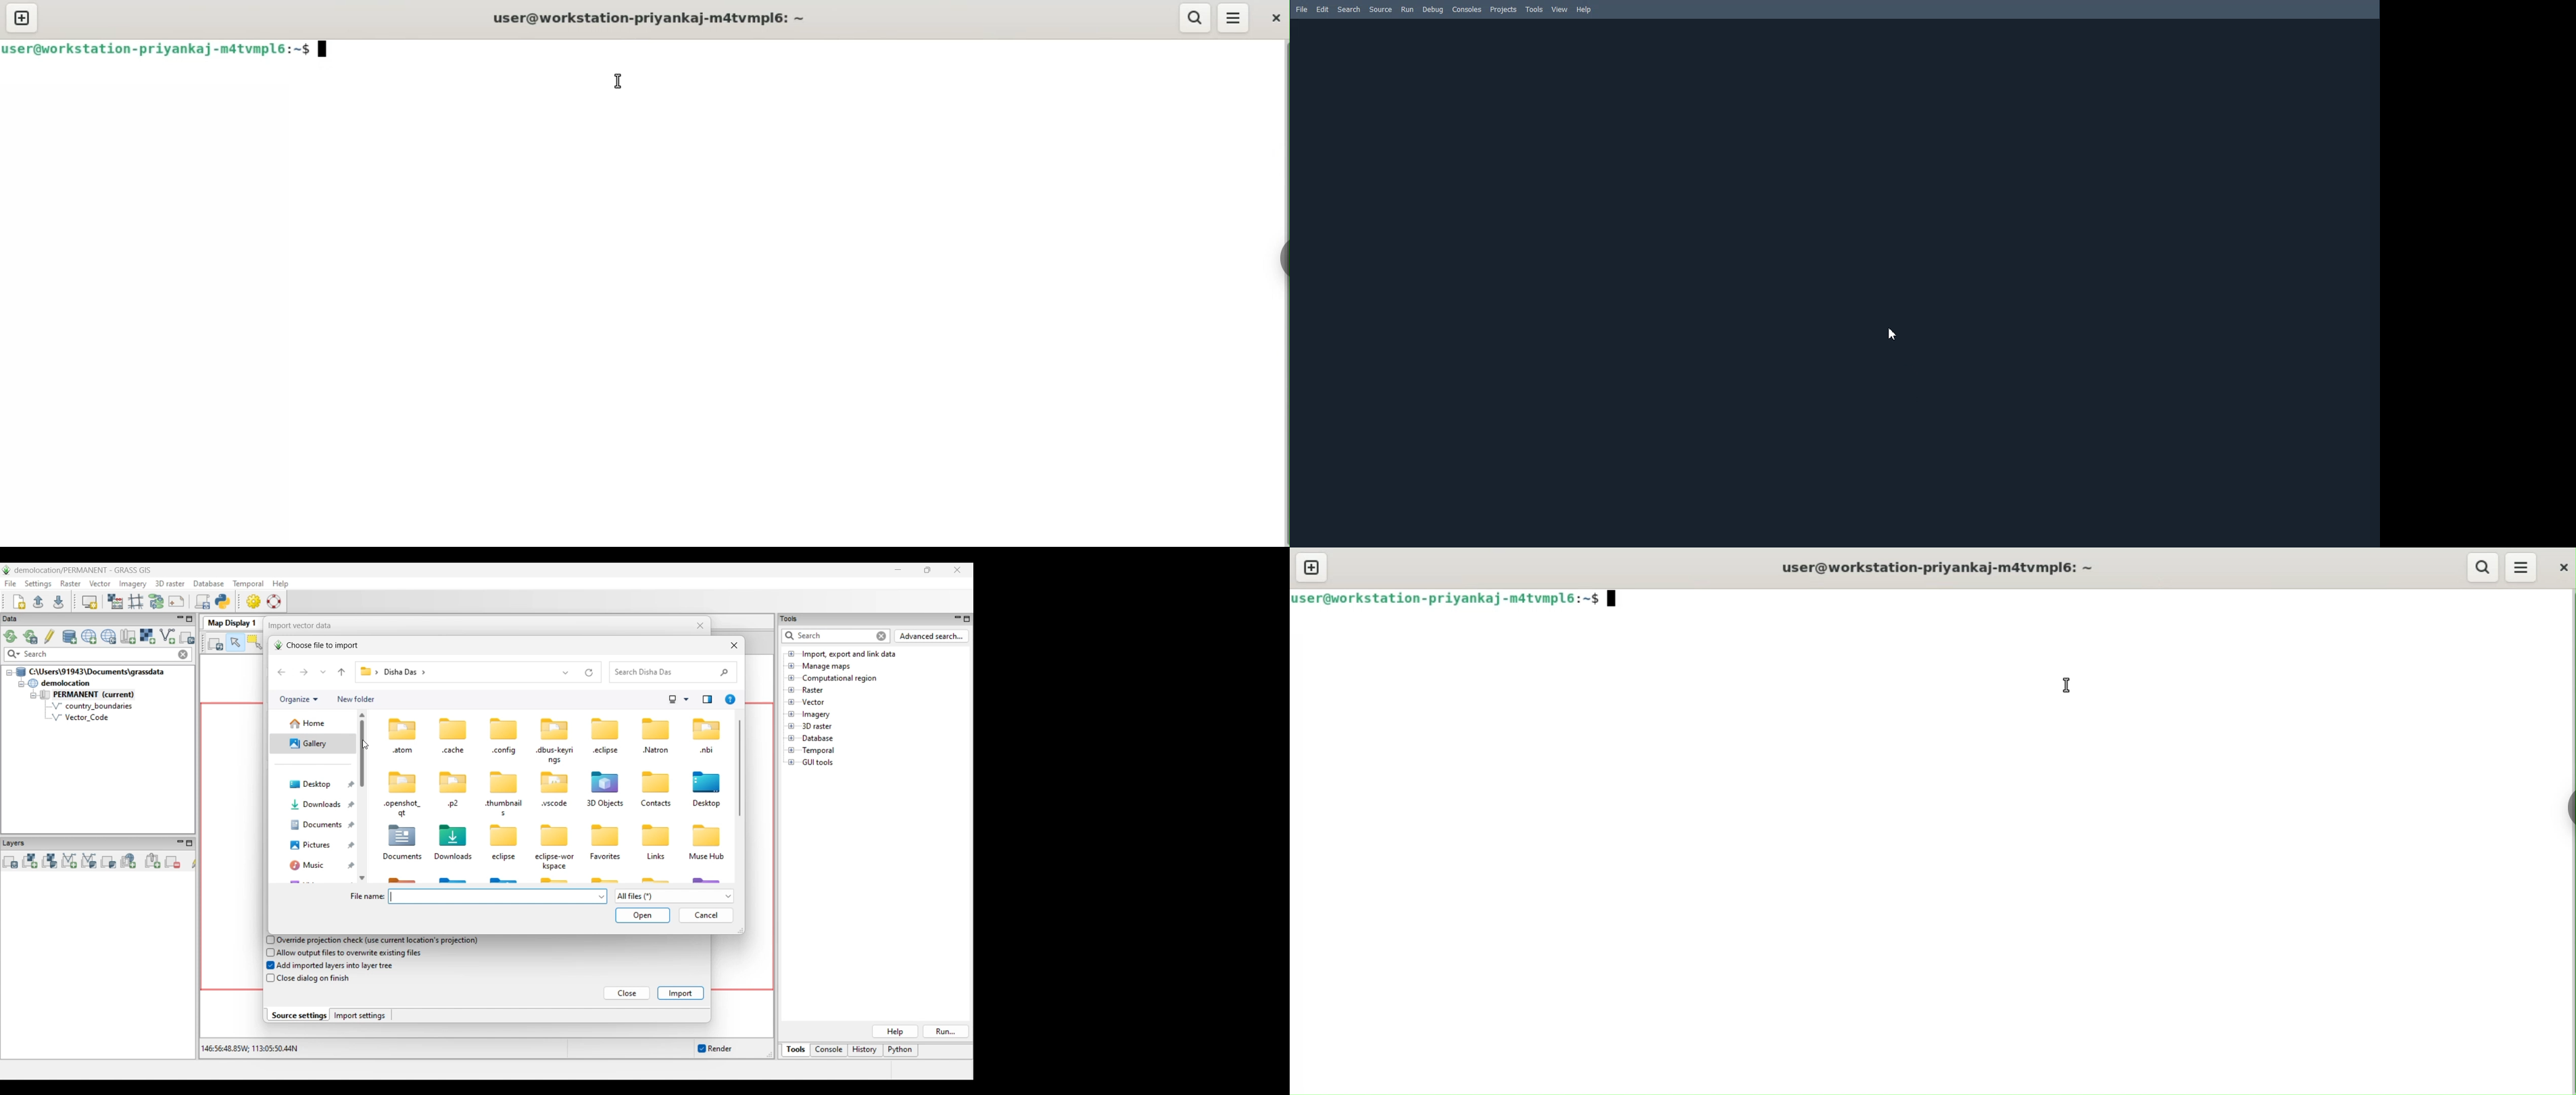 This screenshot has width=2576, height=1120. I want to click on close, so click(1273, 18).